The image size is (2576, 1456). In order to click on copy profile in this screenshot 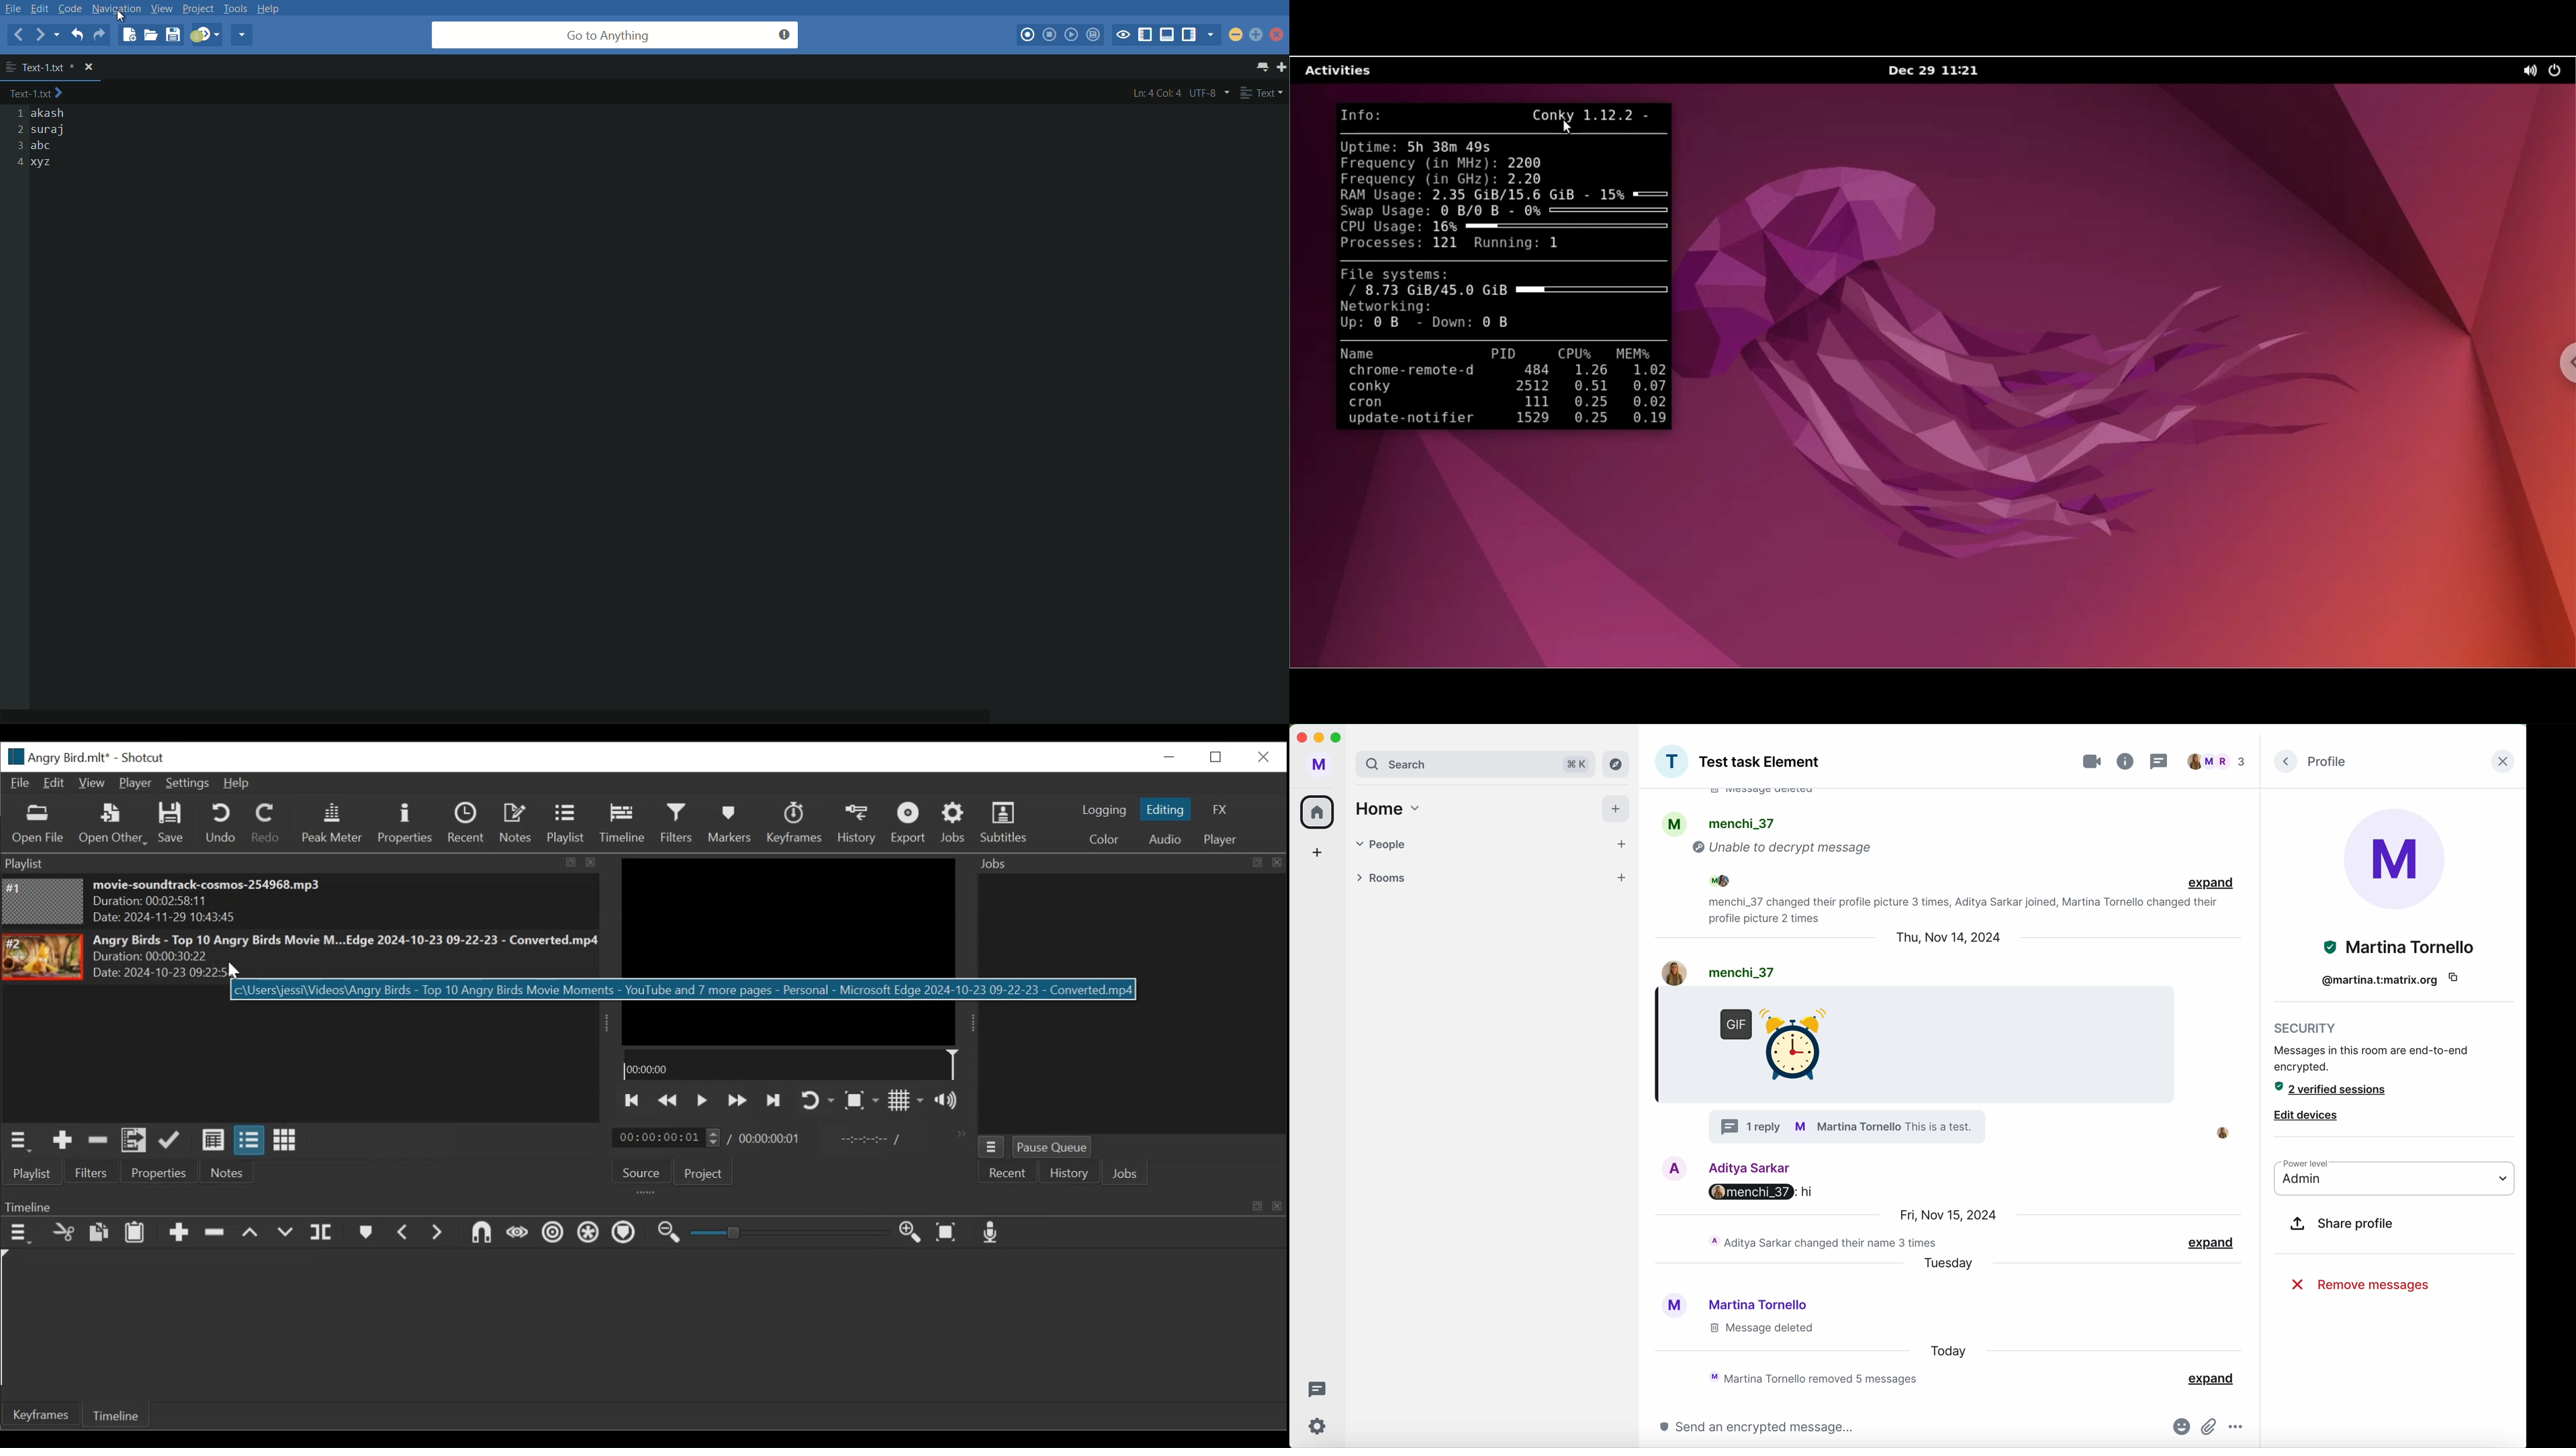, I will do `click(2461, 978)`.